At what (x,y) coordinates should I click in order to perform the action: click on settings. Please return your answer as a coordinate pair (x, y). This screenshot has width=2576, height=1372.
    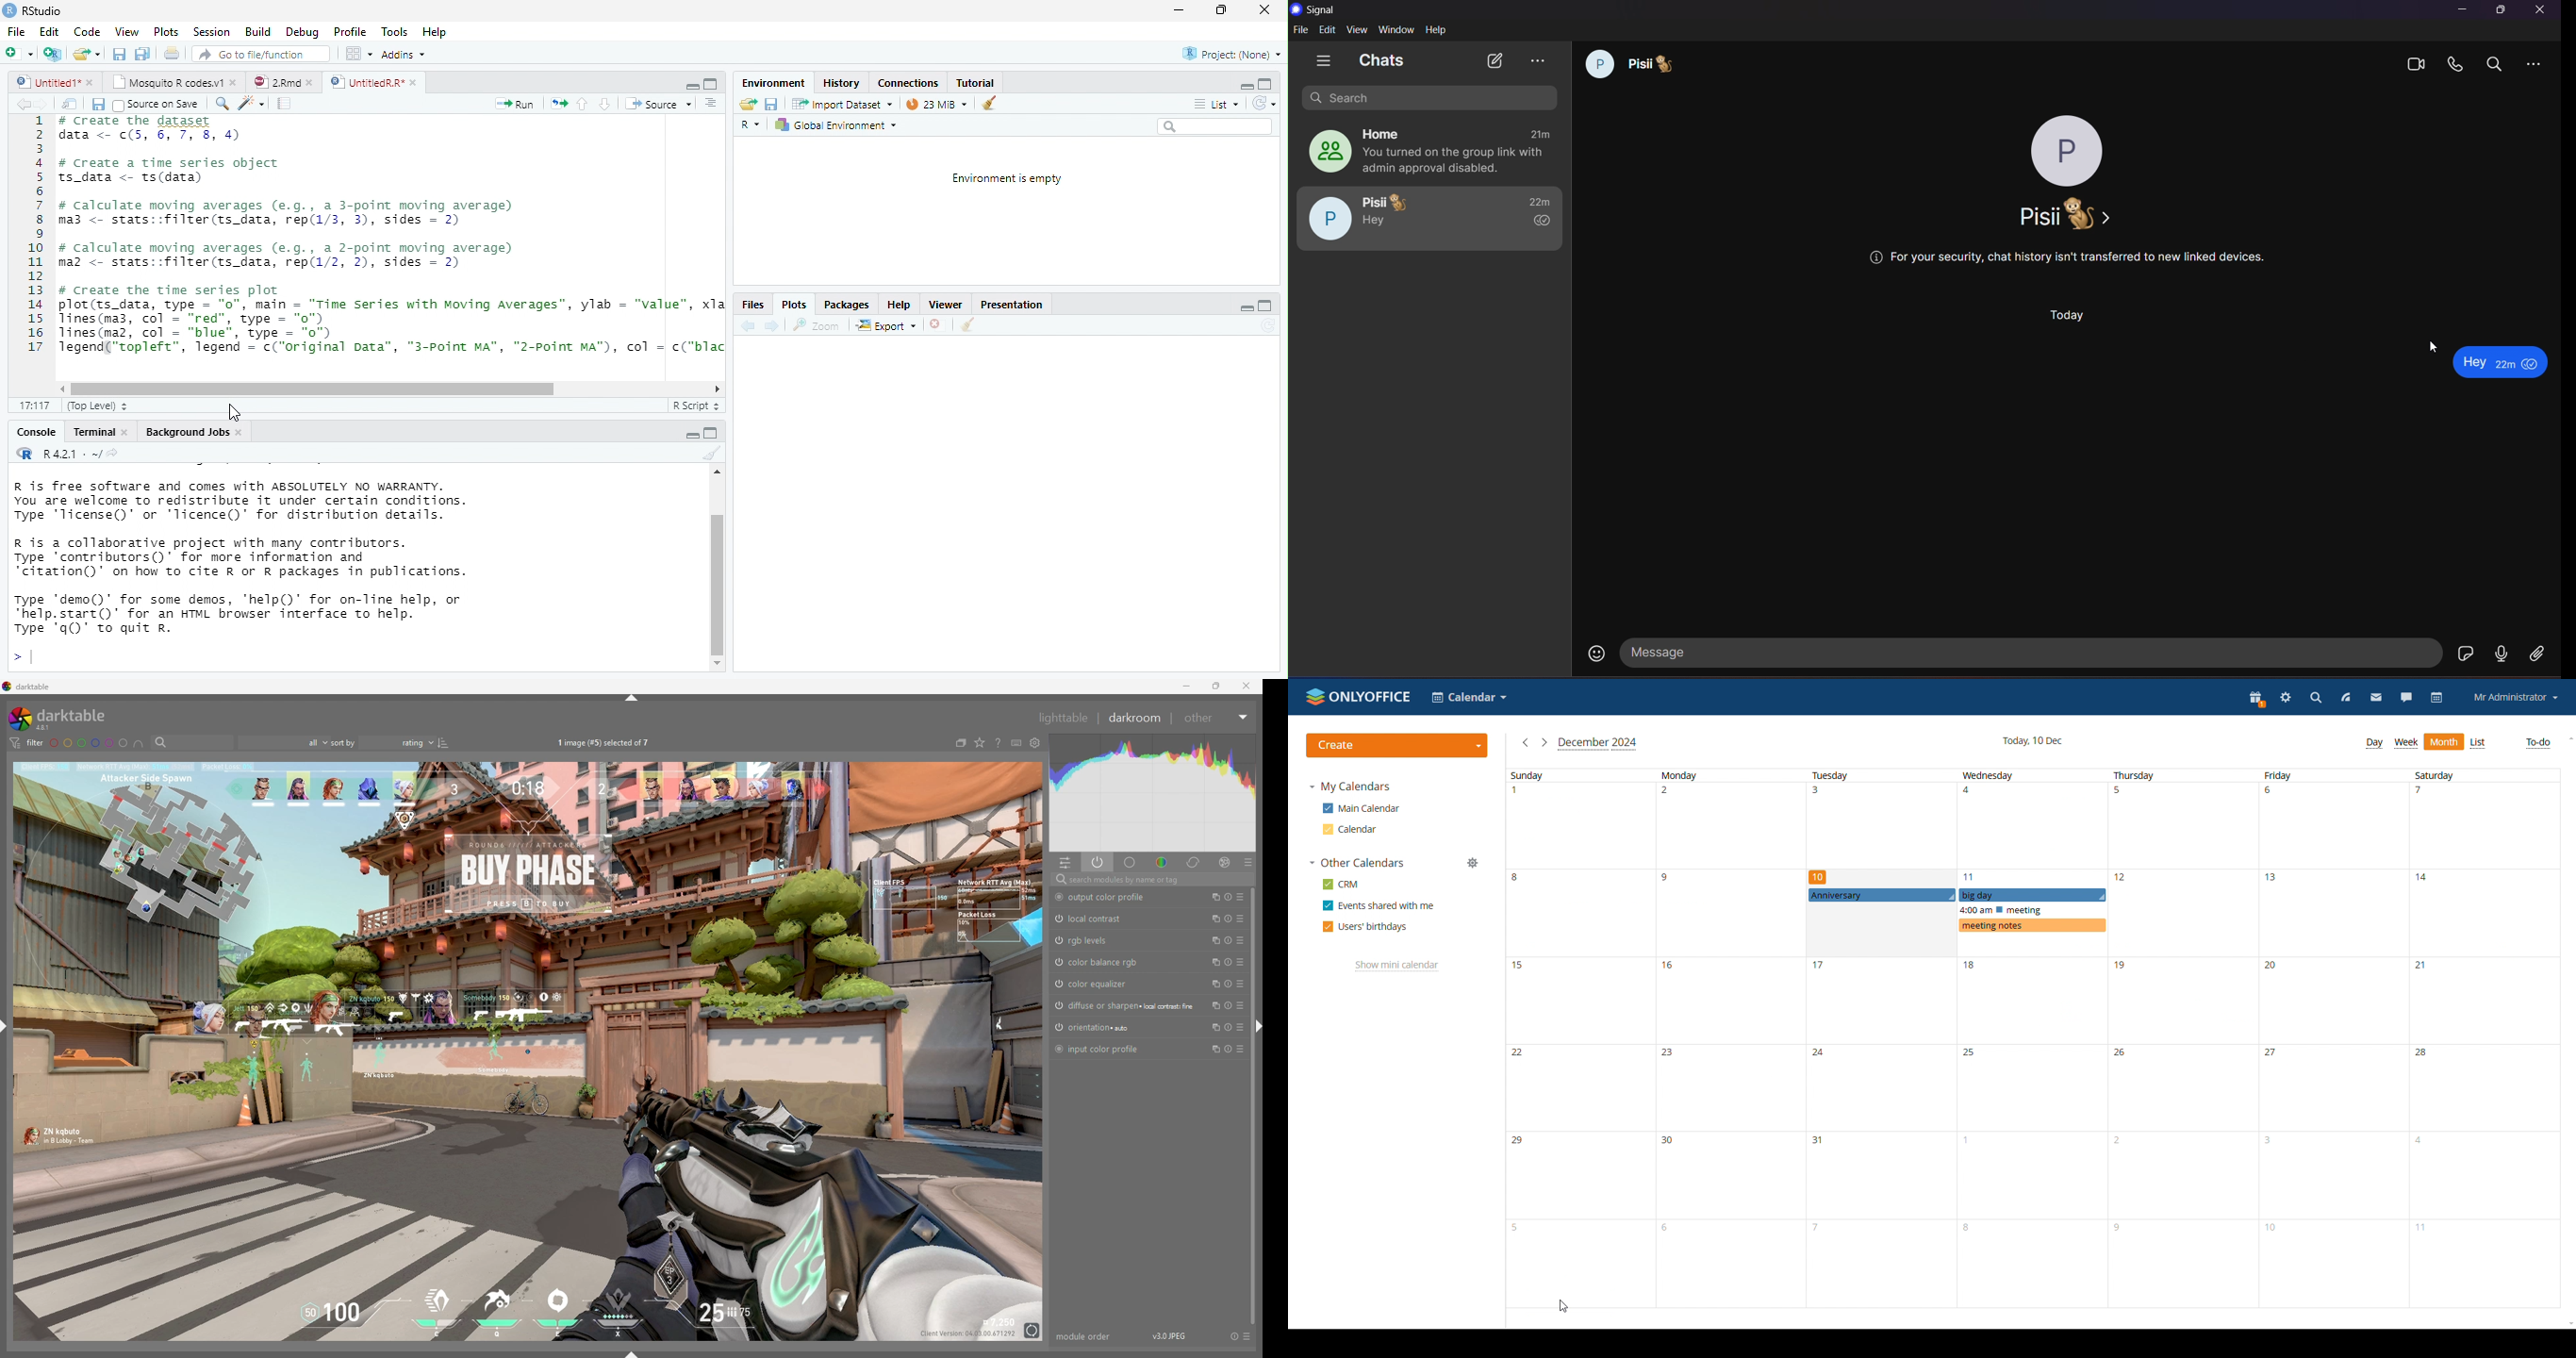
    Looking at the image, I should click on (2284, 697).